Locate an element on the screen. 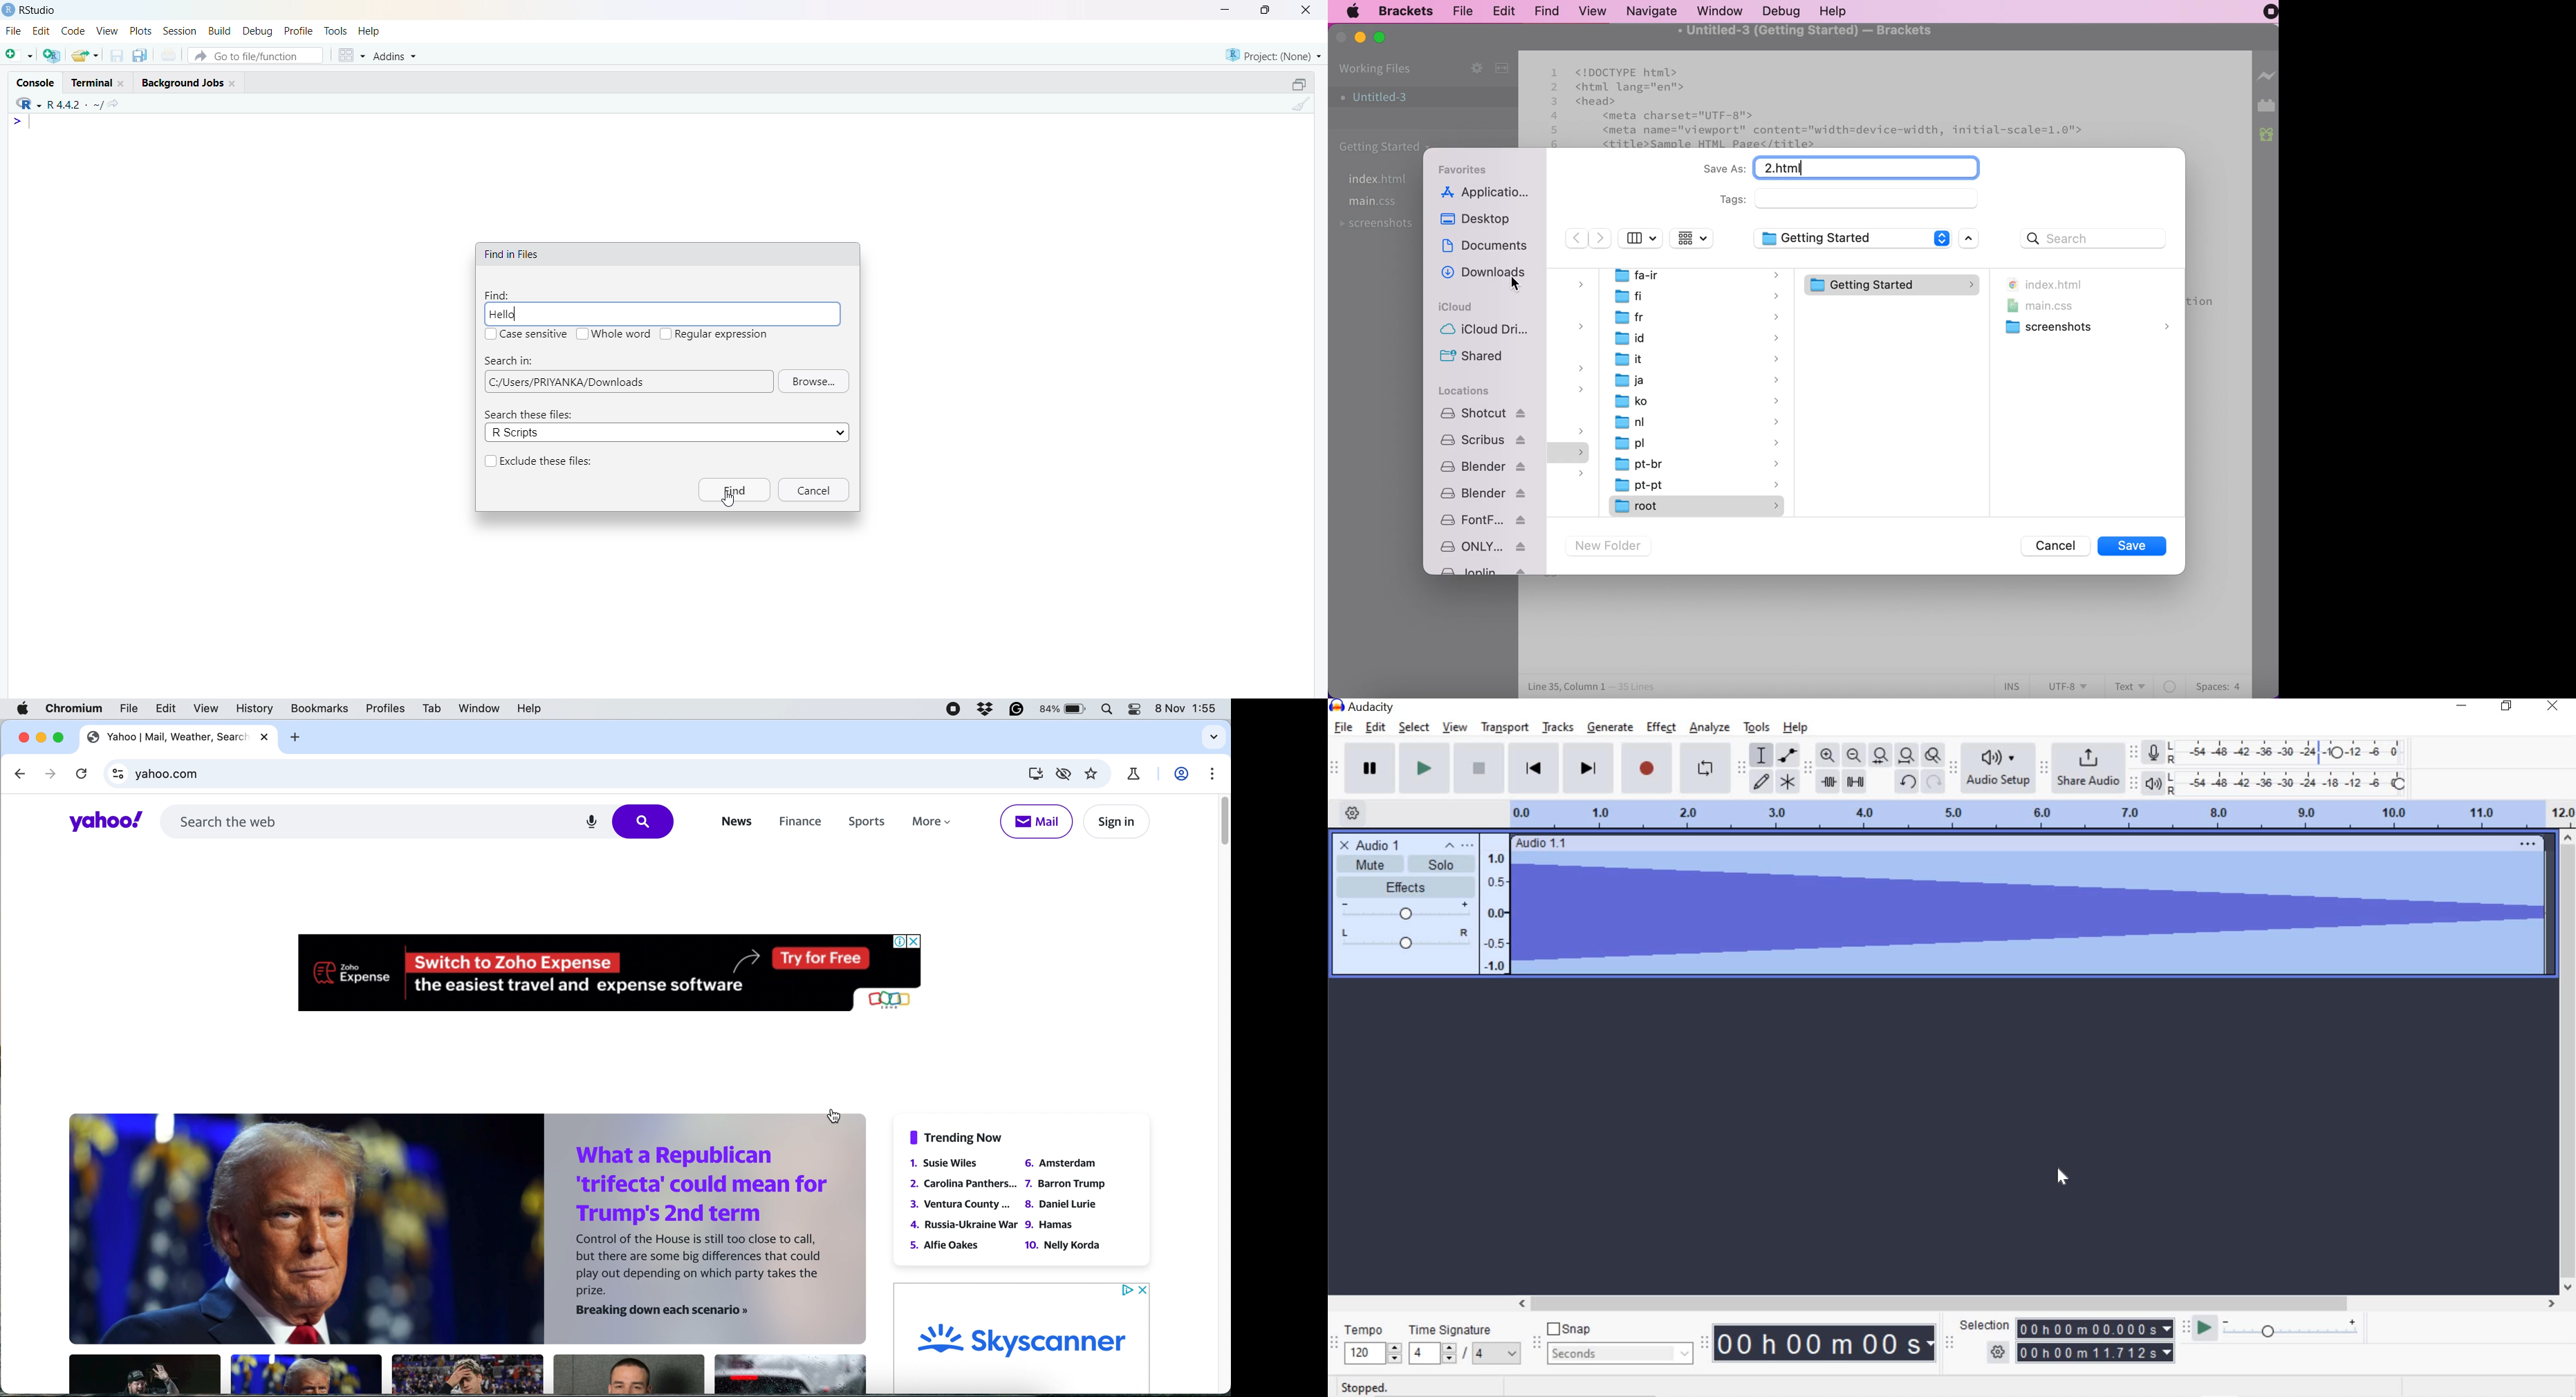 This screenshot has width=2576, height=1400. session is located at coordinates (180, 31).